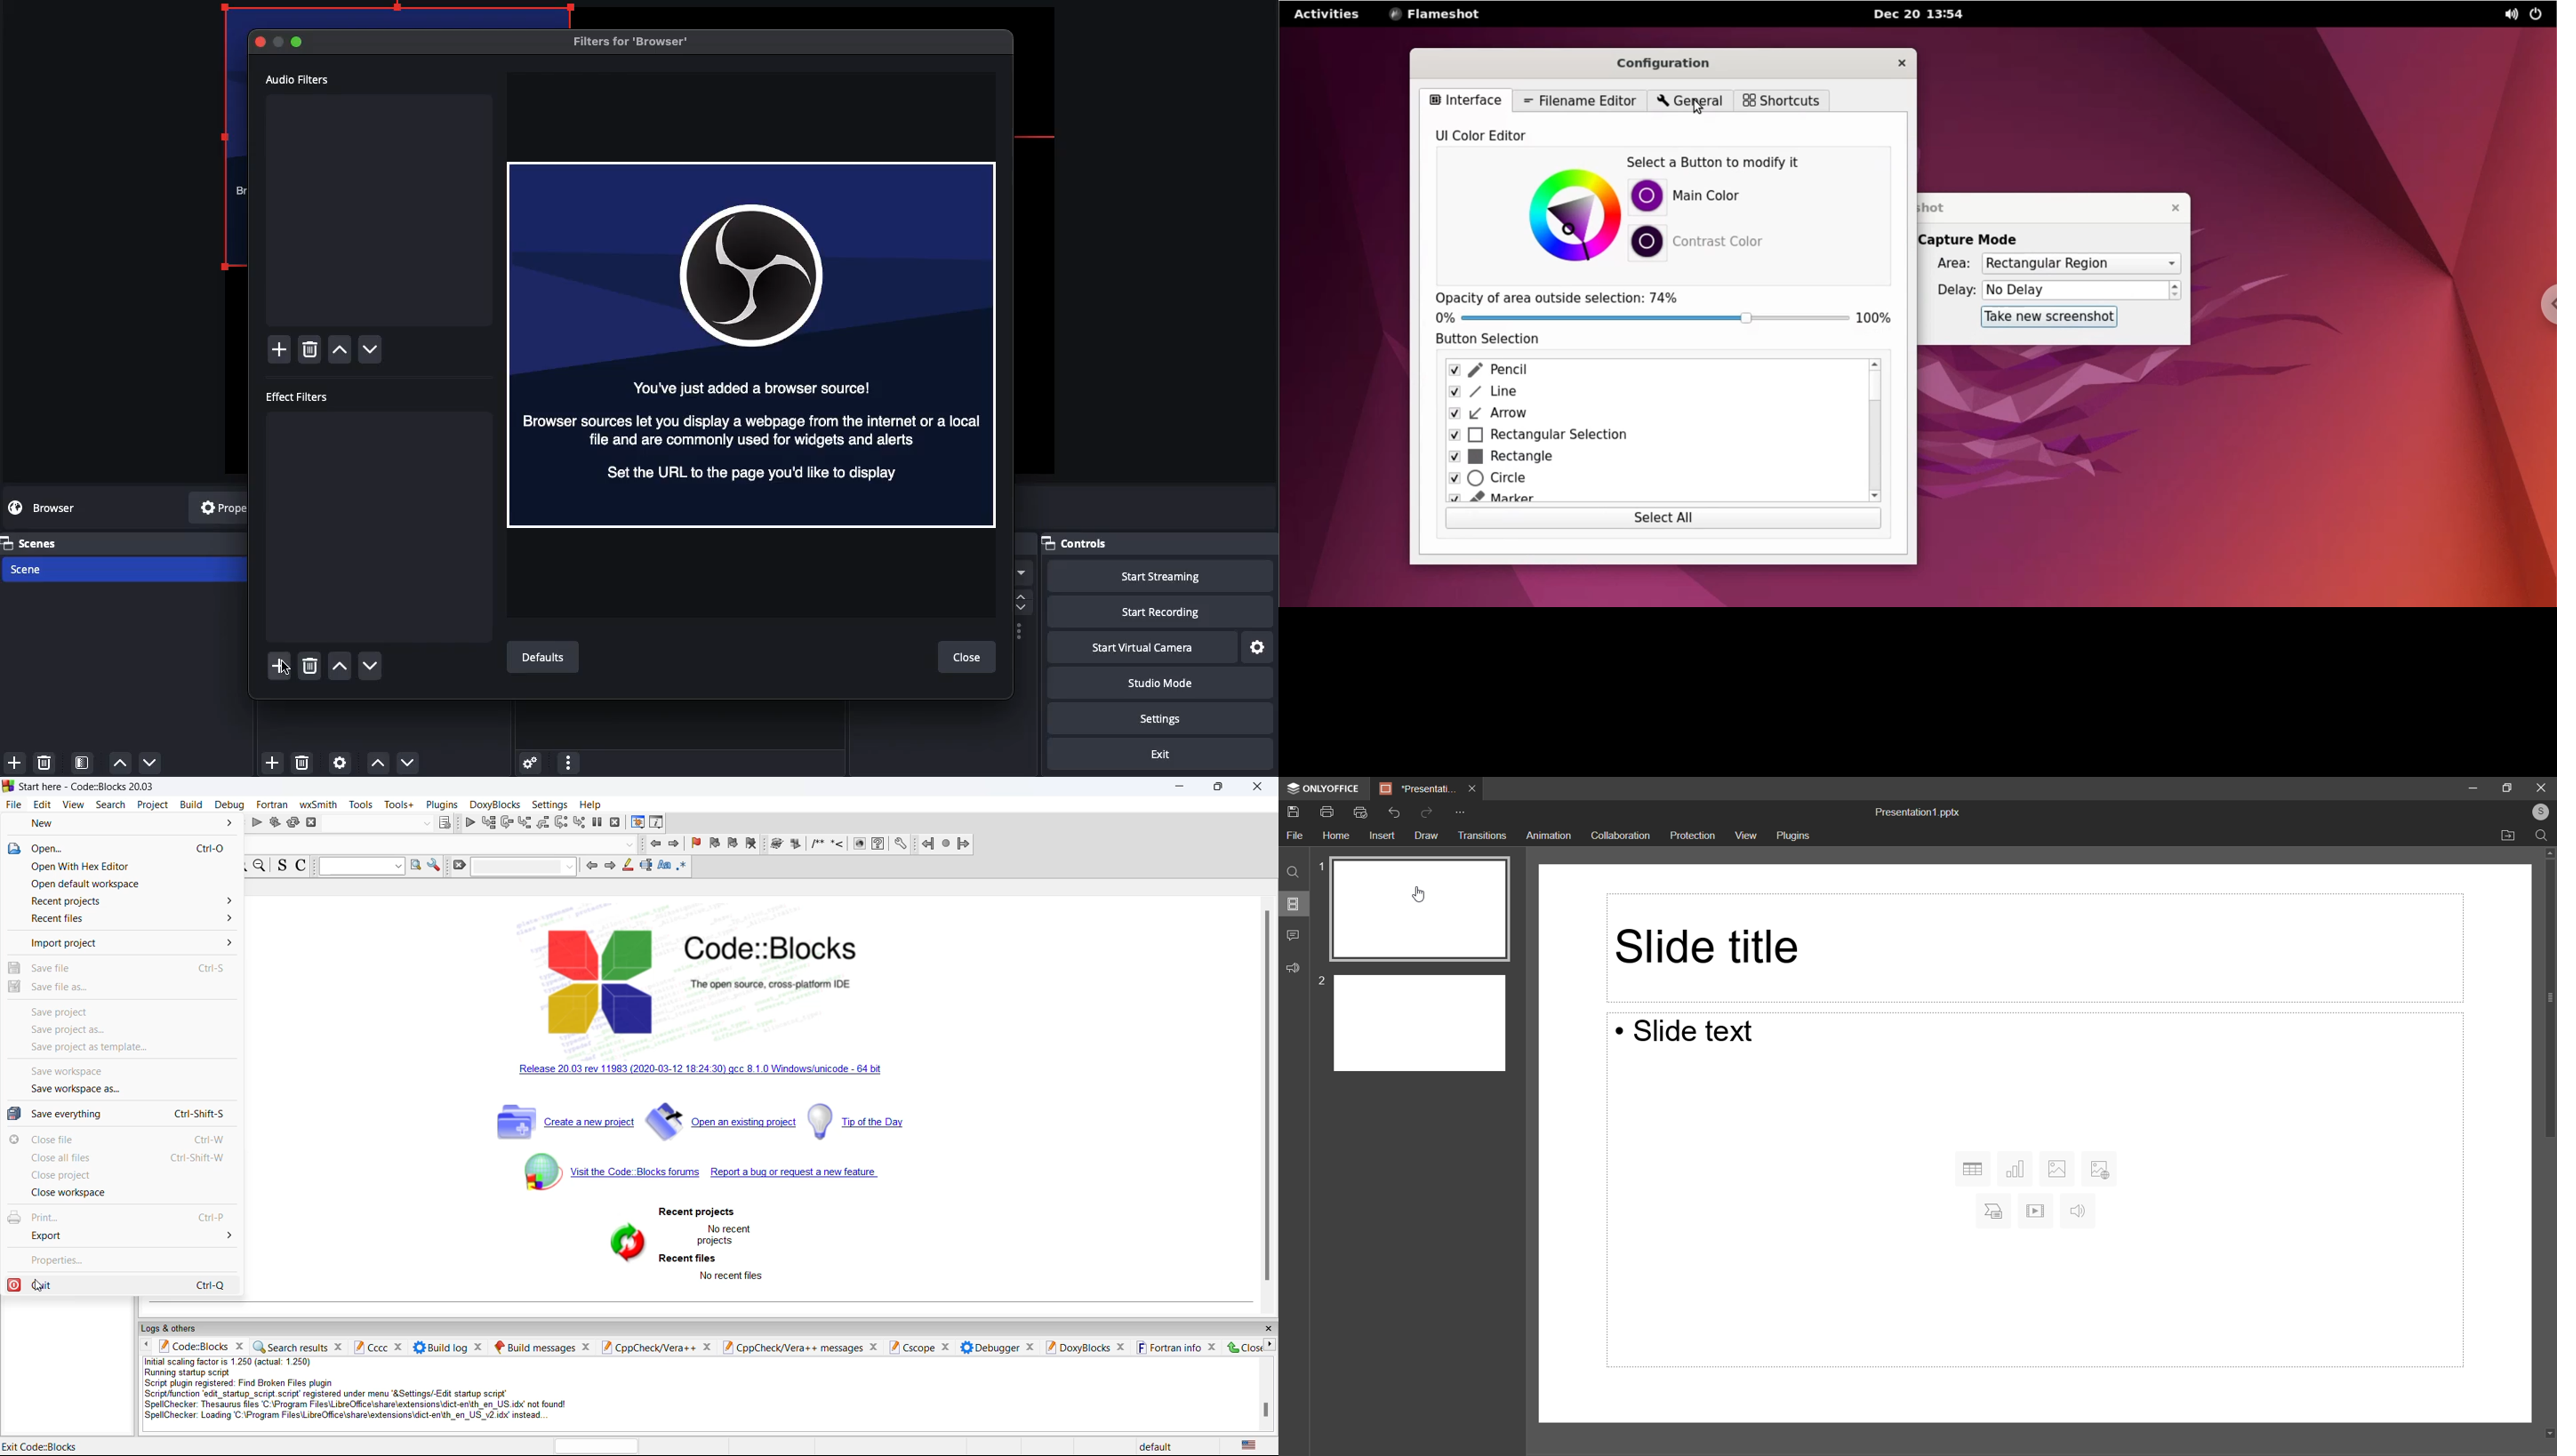 The width and height of the screenshot is (2576, 1456). I want to click on more, so click(569, 764).